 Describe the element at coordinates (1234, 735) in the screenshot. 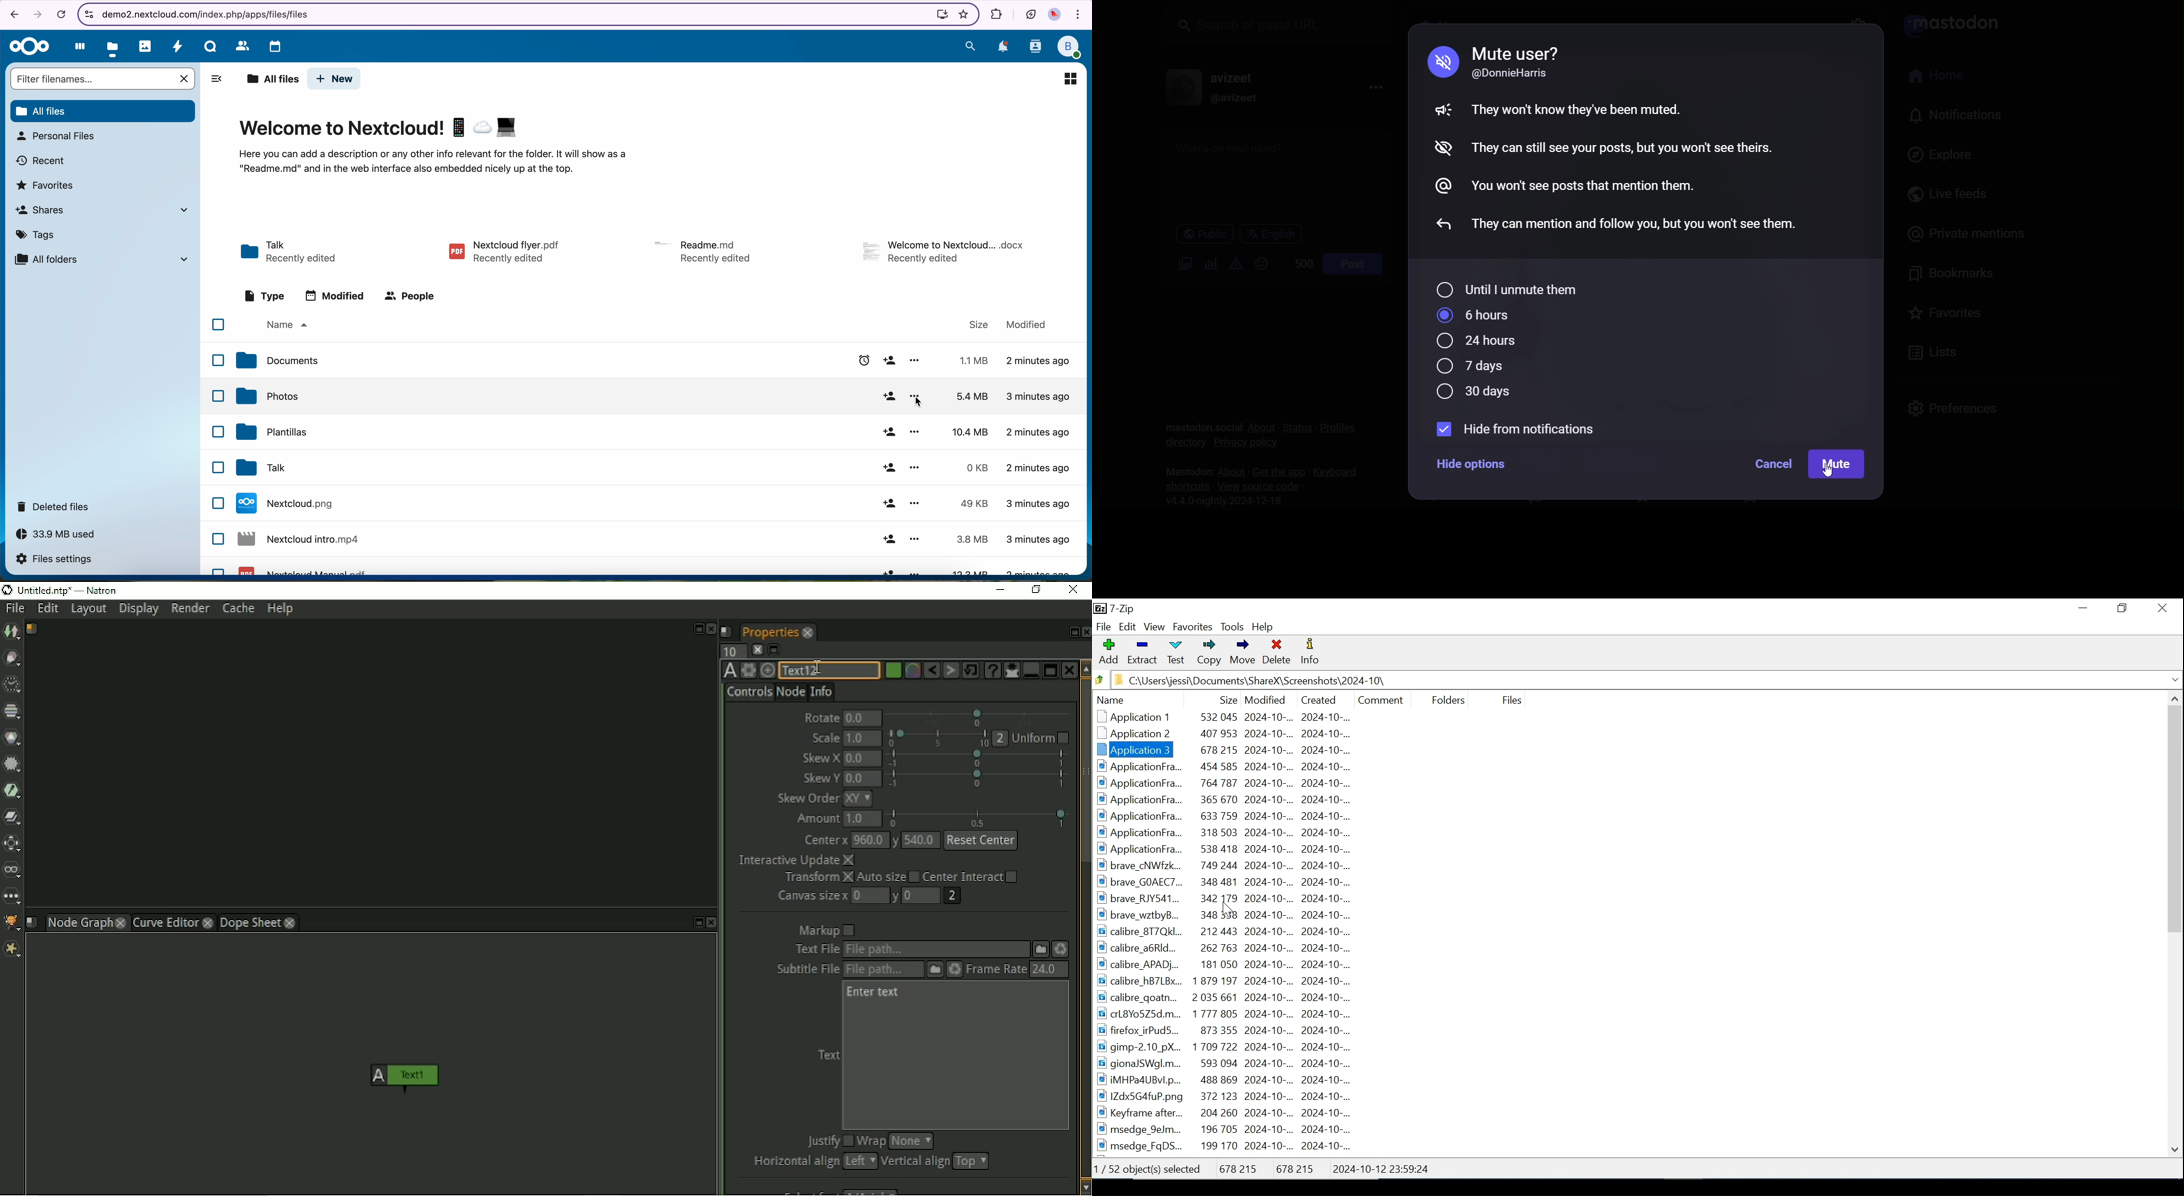

I see ` Application2 ~~ 407 953 2024-10-... 2024-10-...` at that location.